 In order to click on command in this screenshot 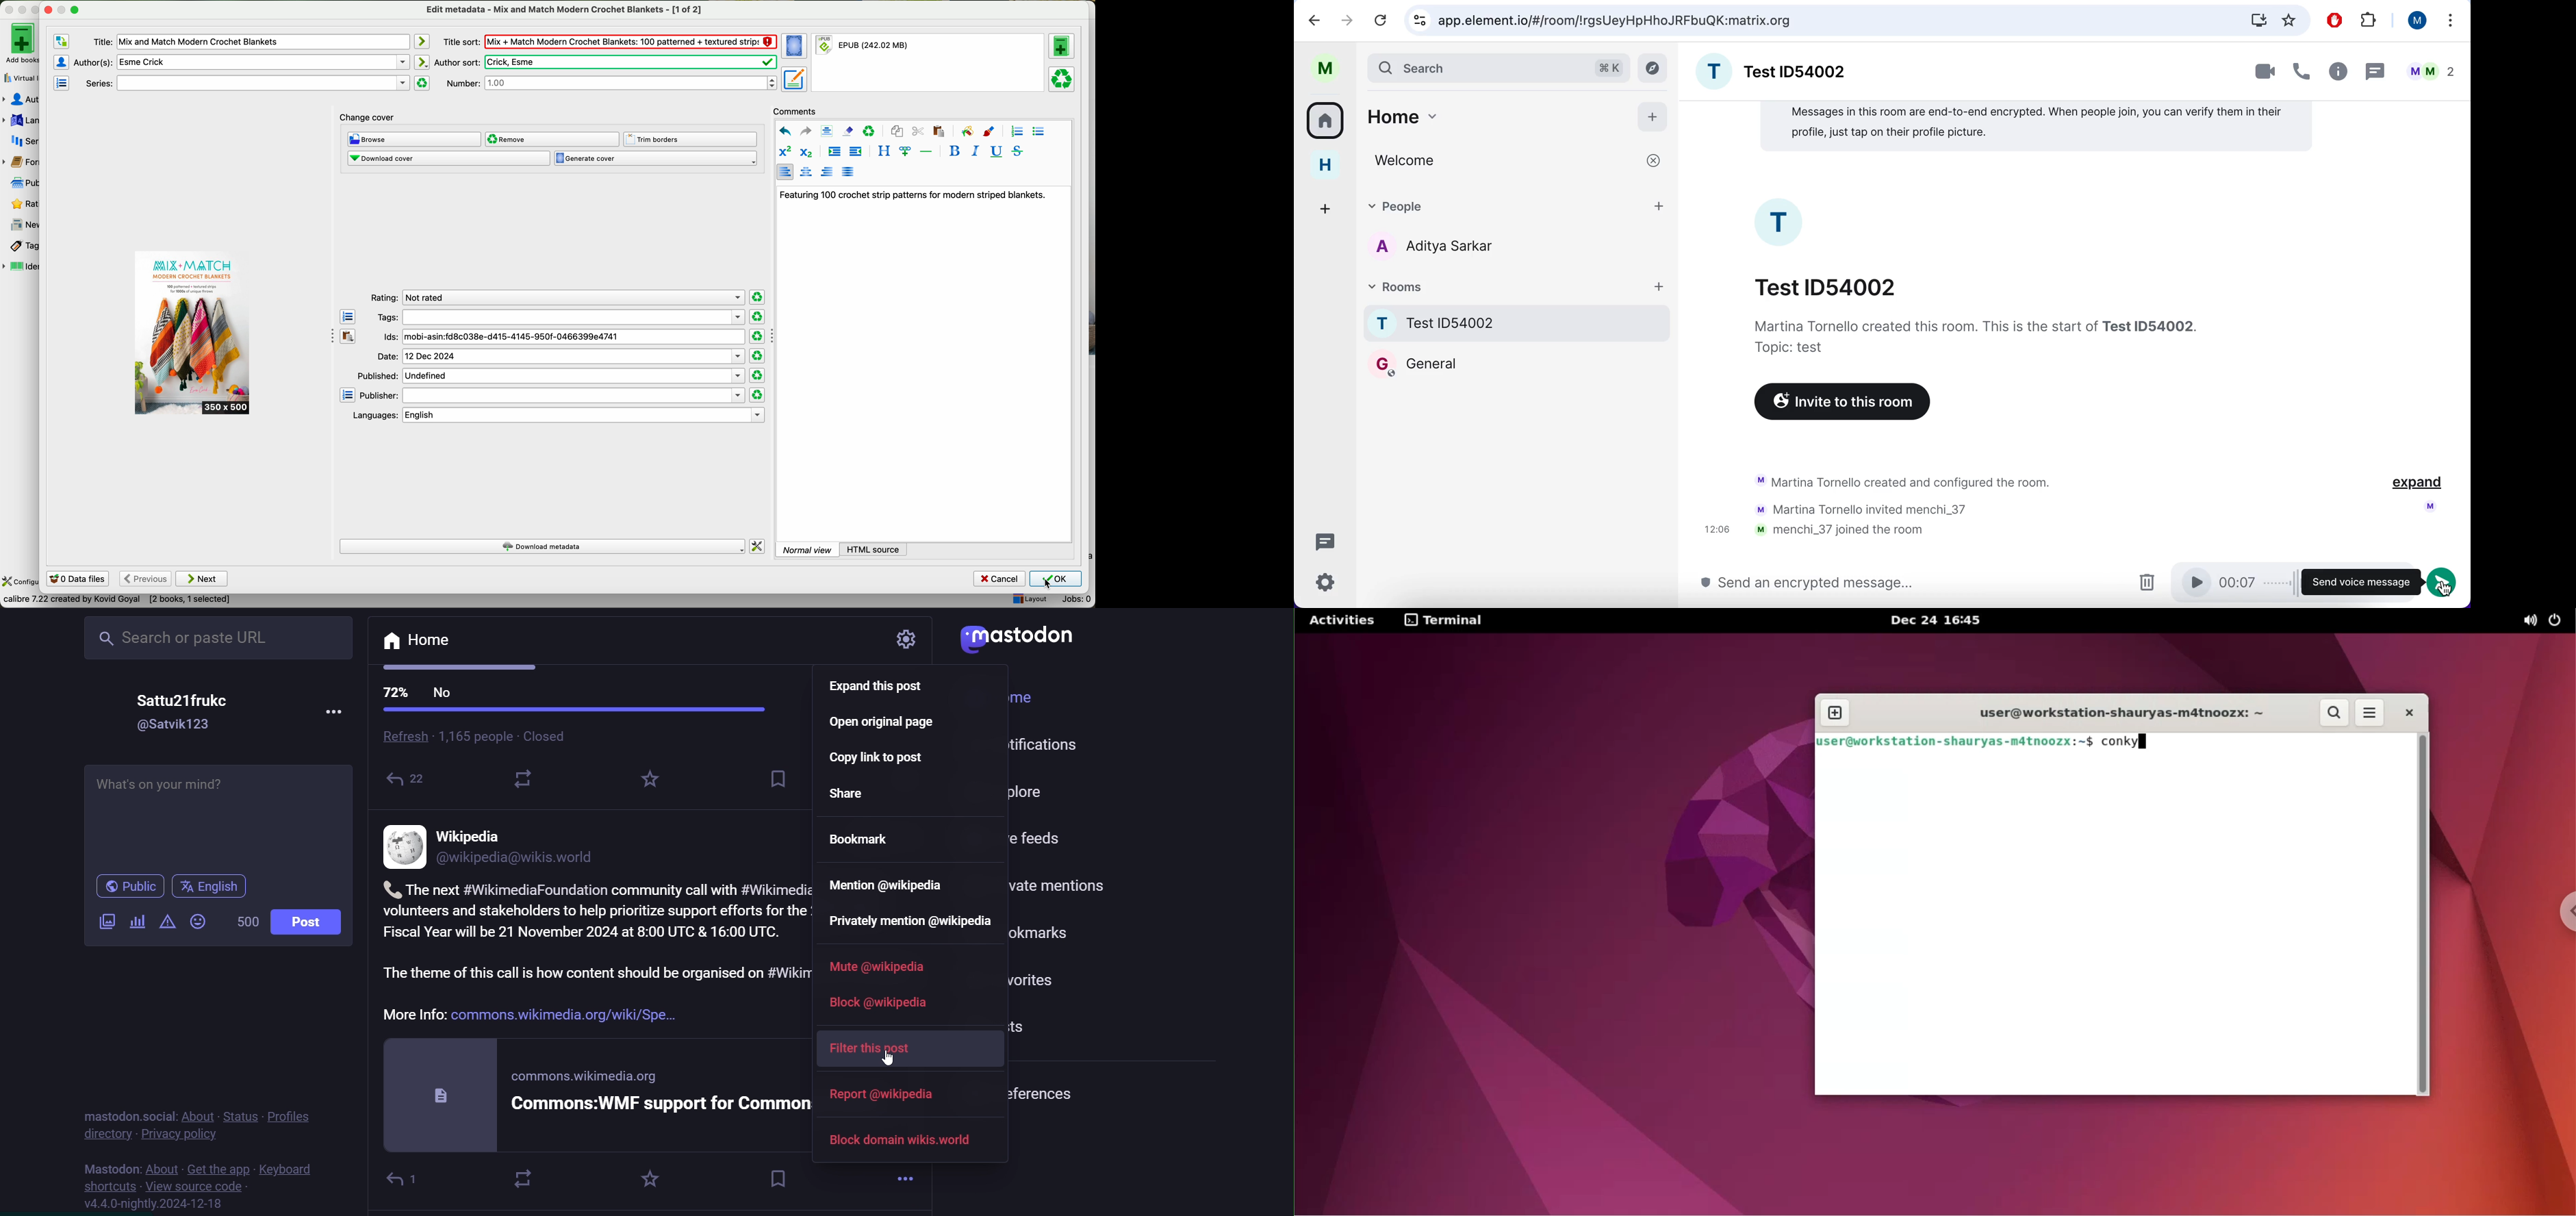, I will do `click(1609, 66)`.